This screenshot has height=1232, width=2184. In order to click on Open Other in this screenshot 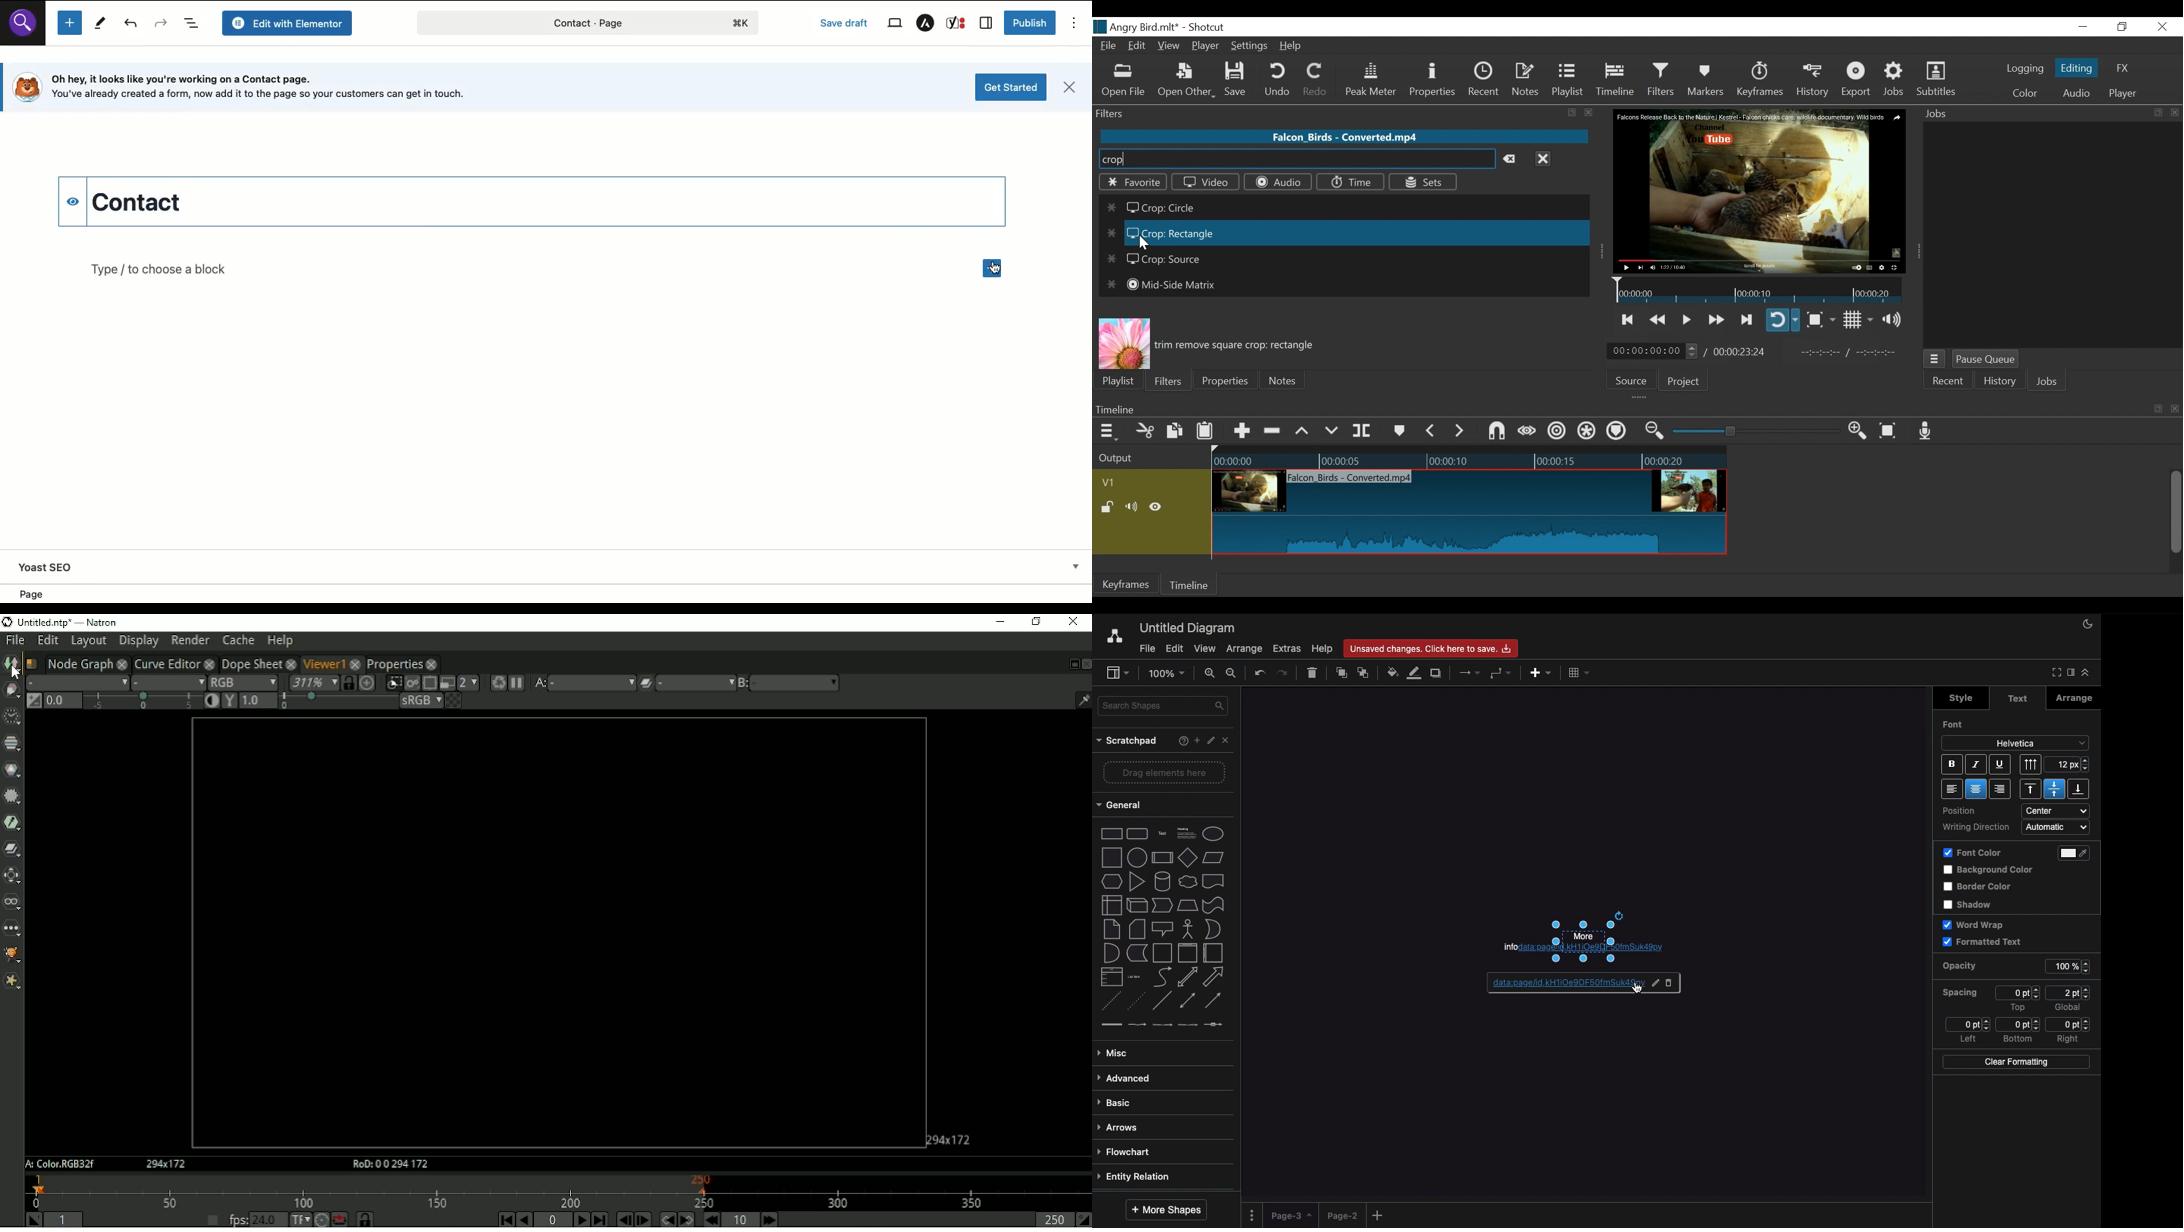, I will do `click(1186, 80)`.